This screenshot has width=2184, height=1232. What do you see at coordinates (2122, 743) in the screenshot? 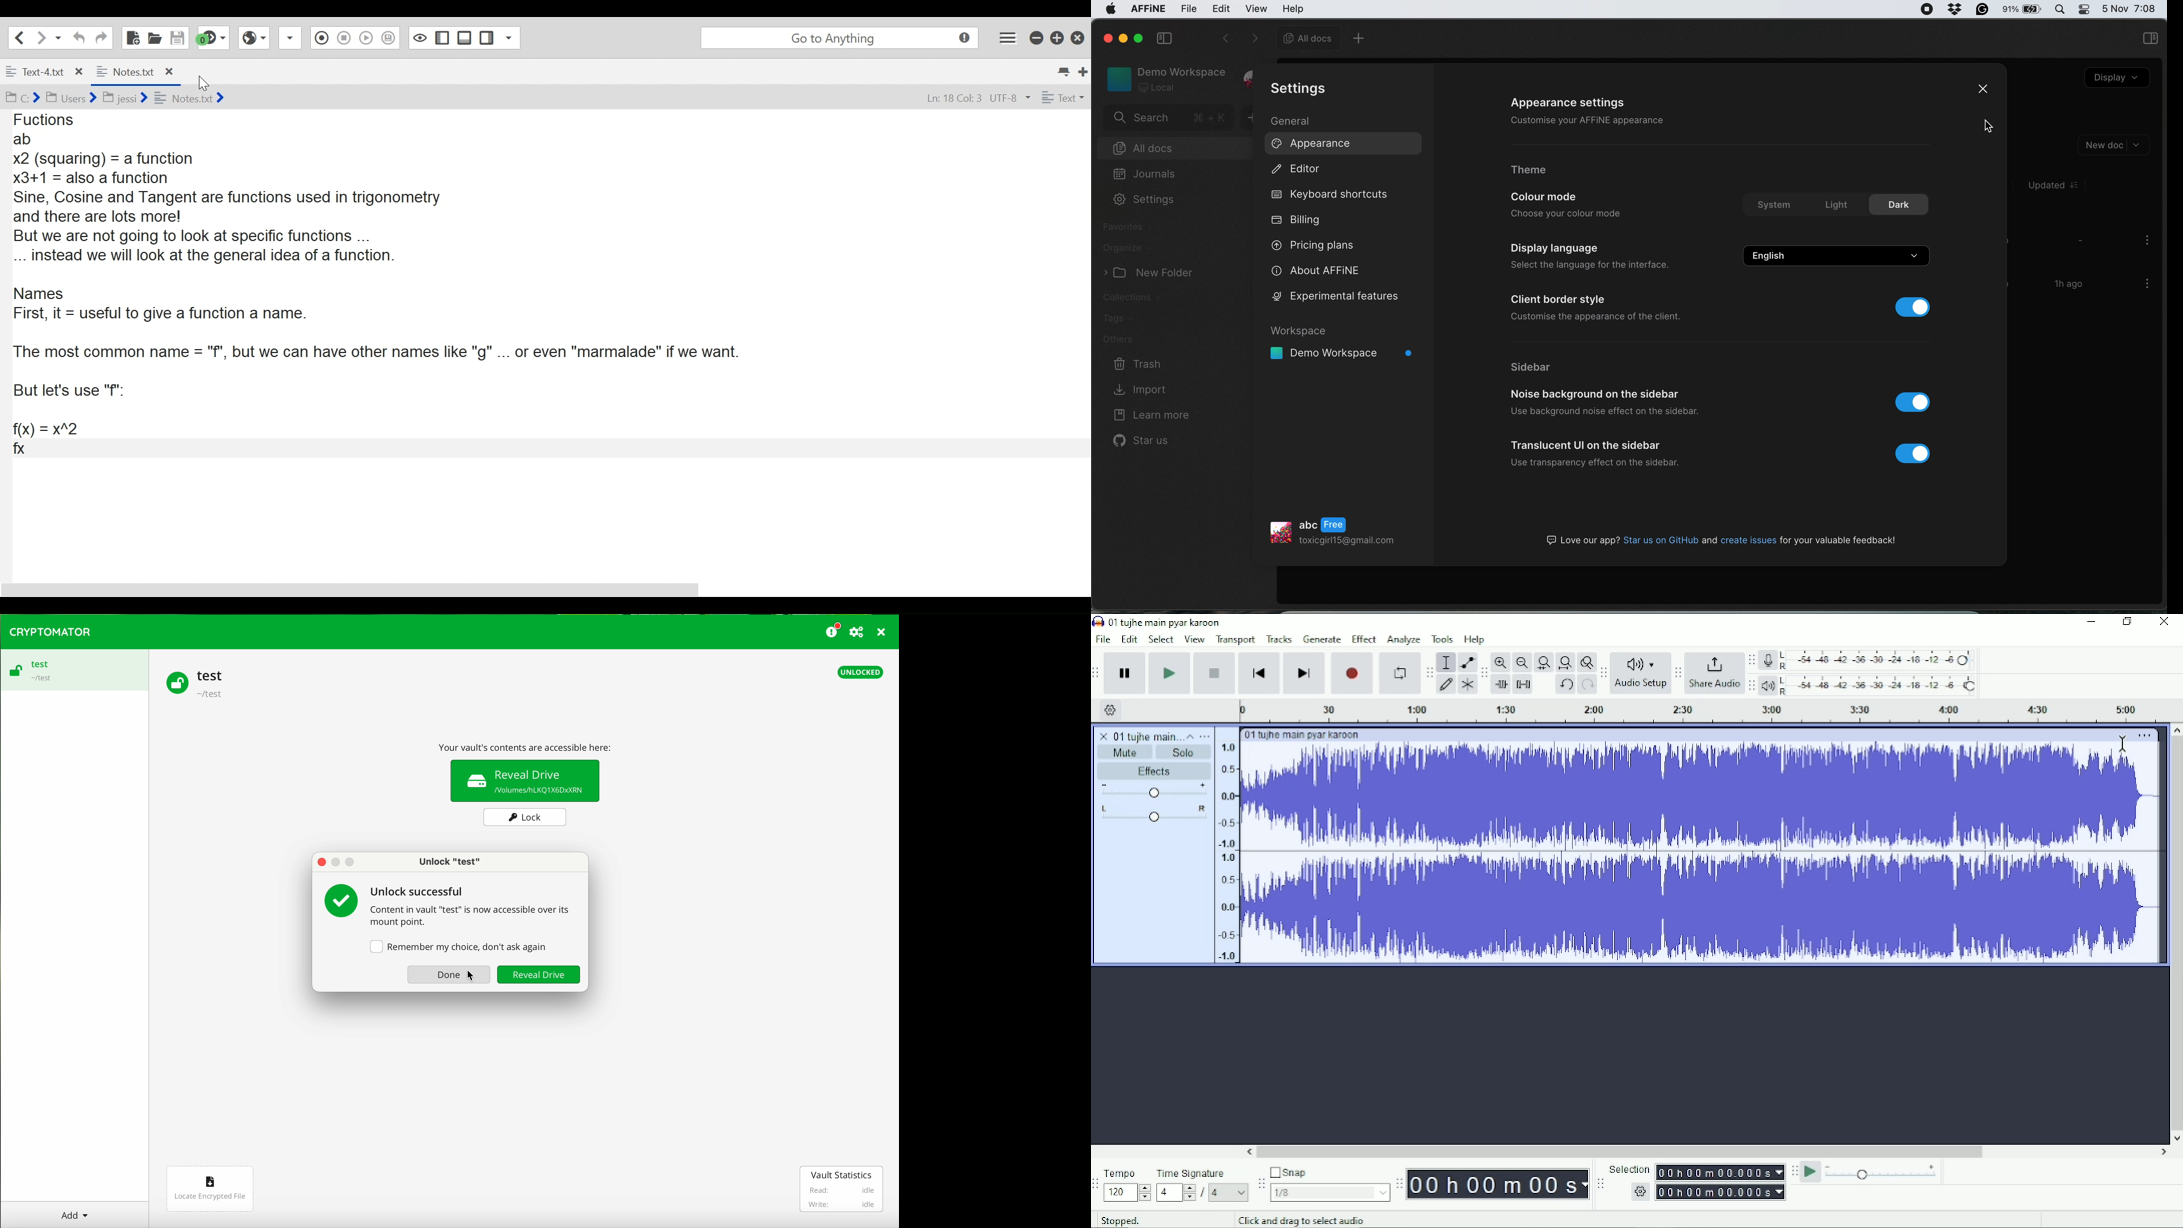
I see `Cursor` at bounding box center [2122, 743].